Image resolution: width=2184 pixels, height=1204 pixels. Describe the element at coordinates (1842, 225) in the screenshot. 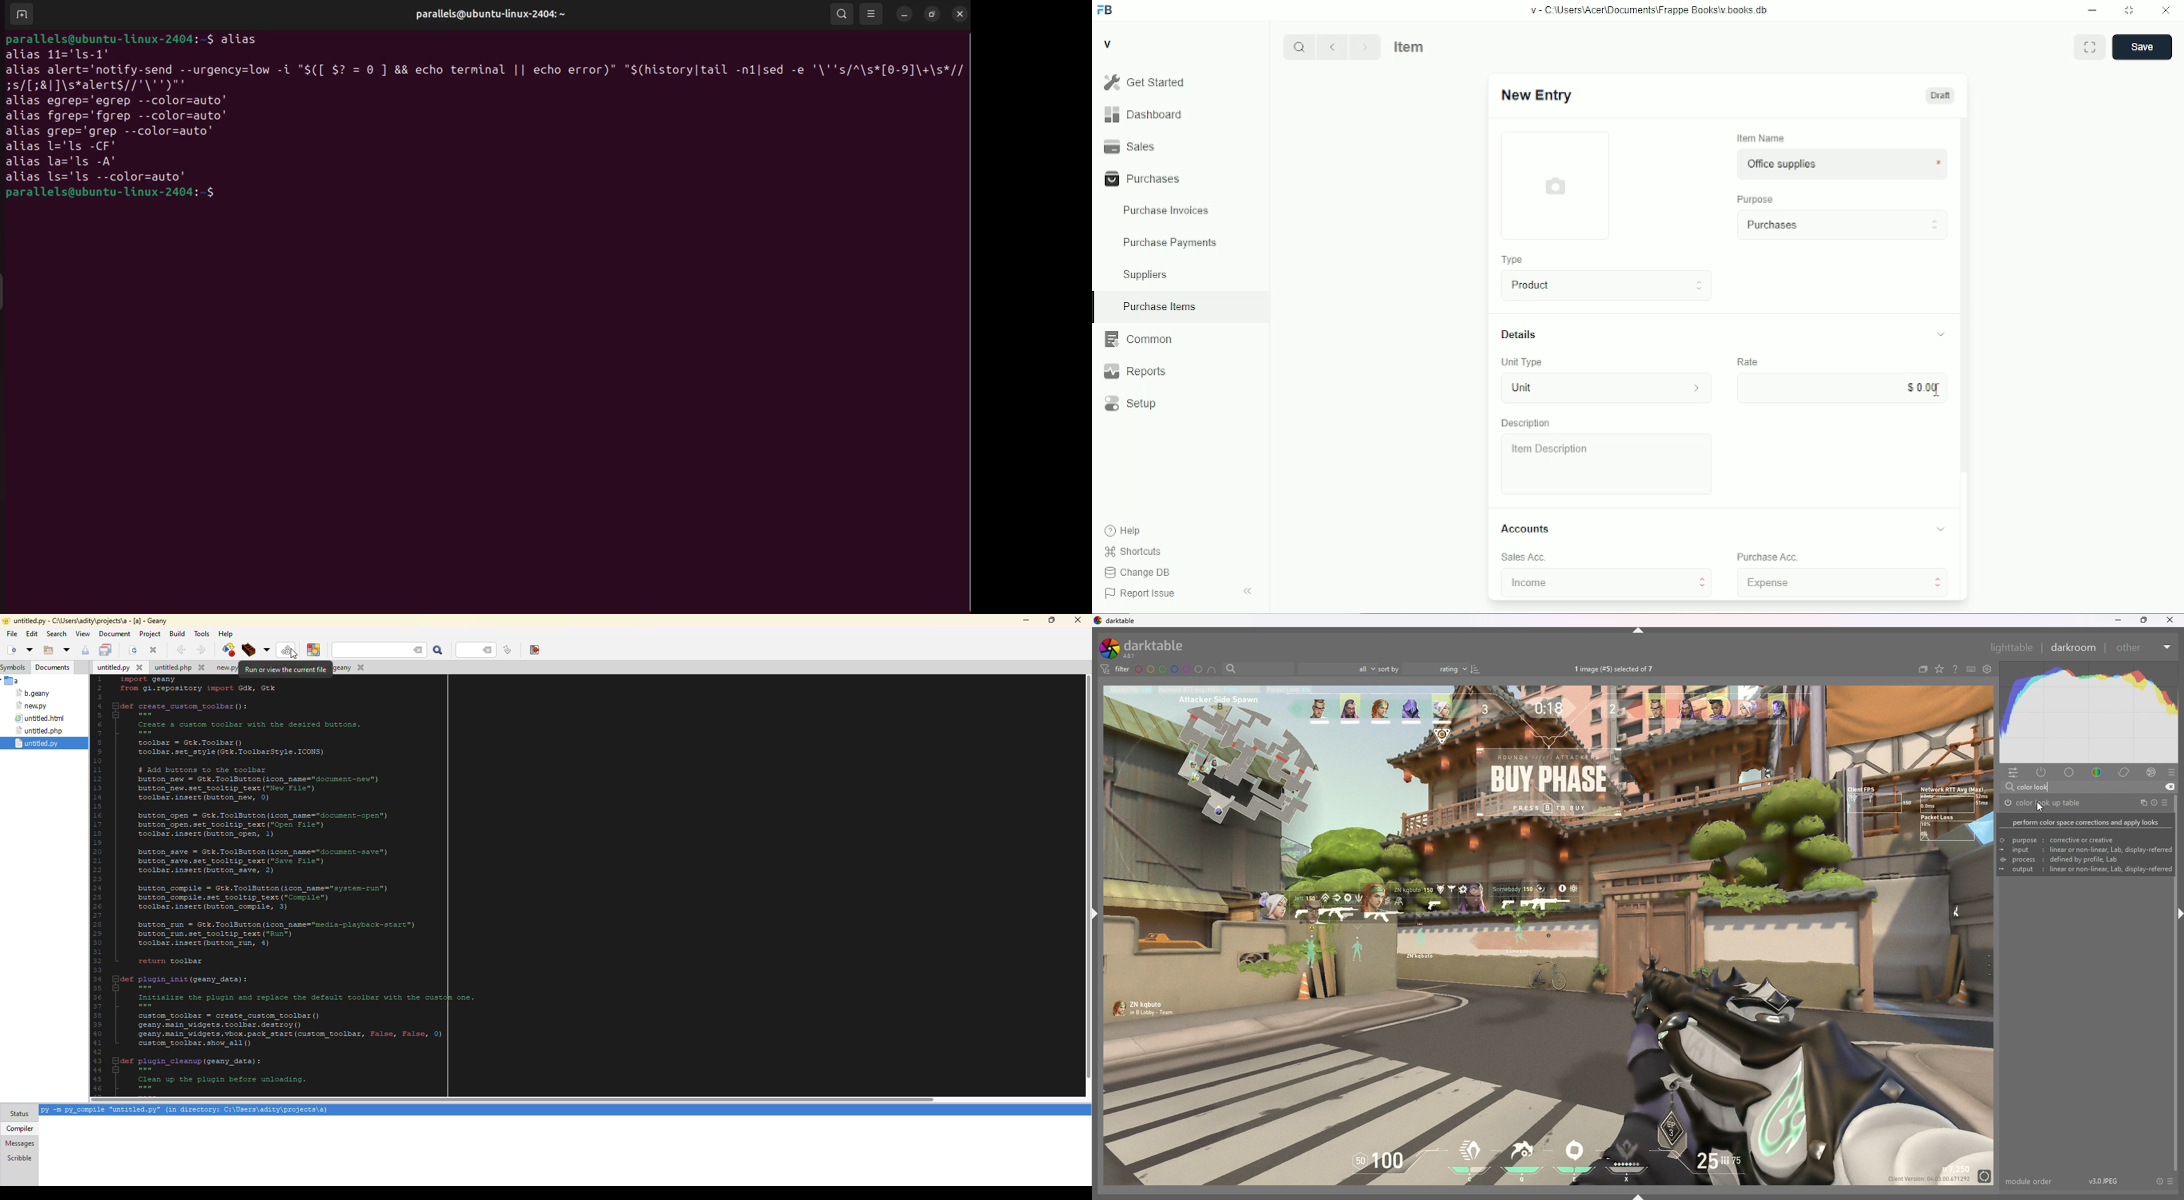

I see `purchases` at that location.